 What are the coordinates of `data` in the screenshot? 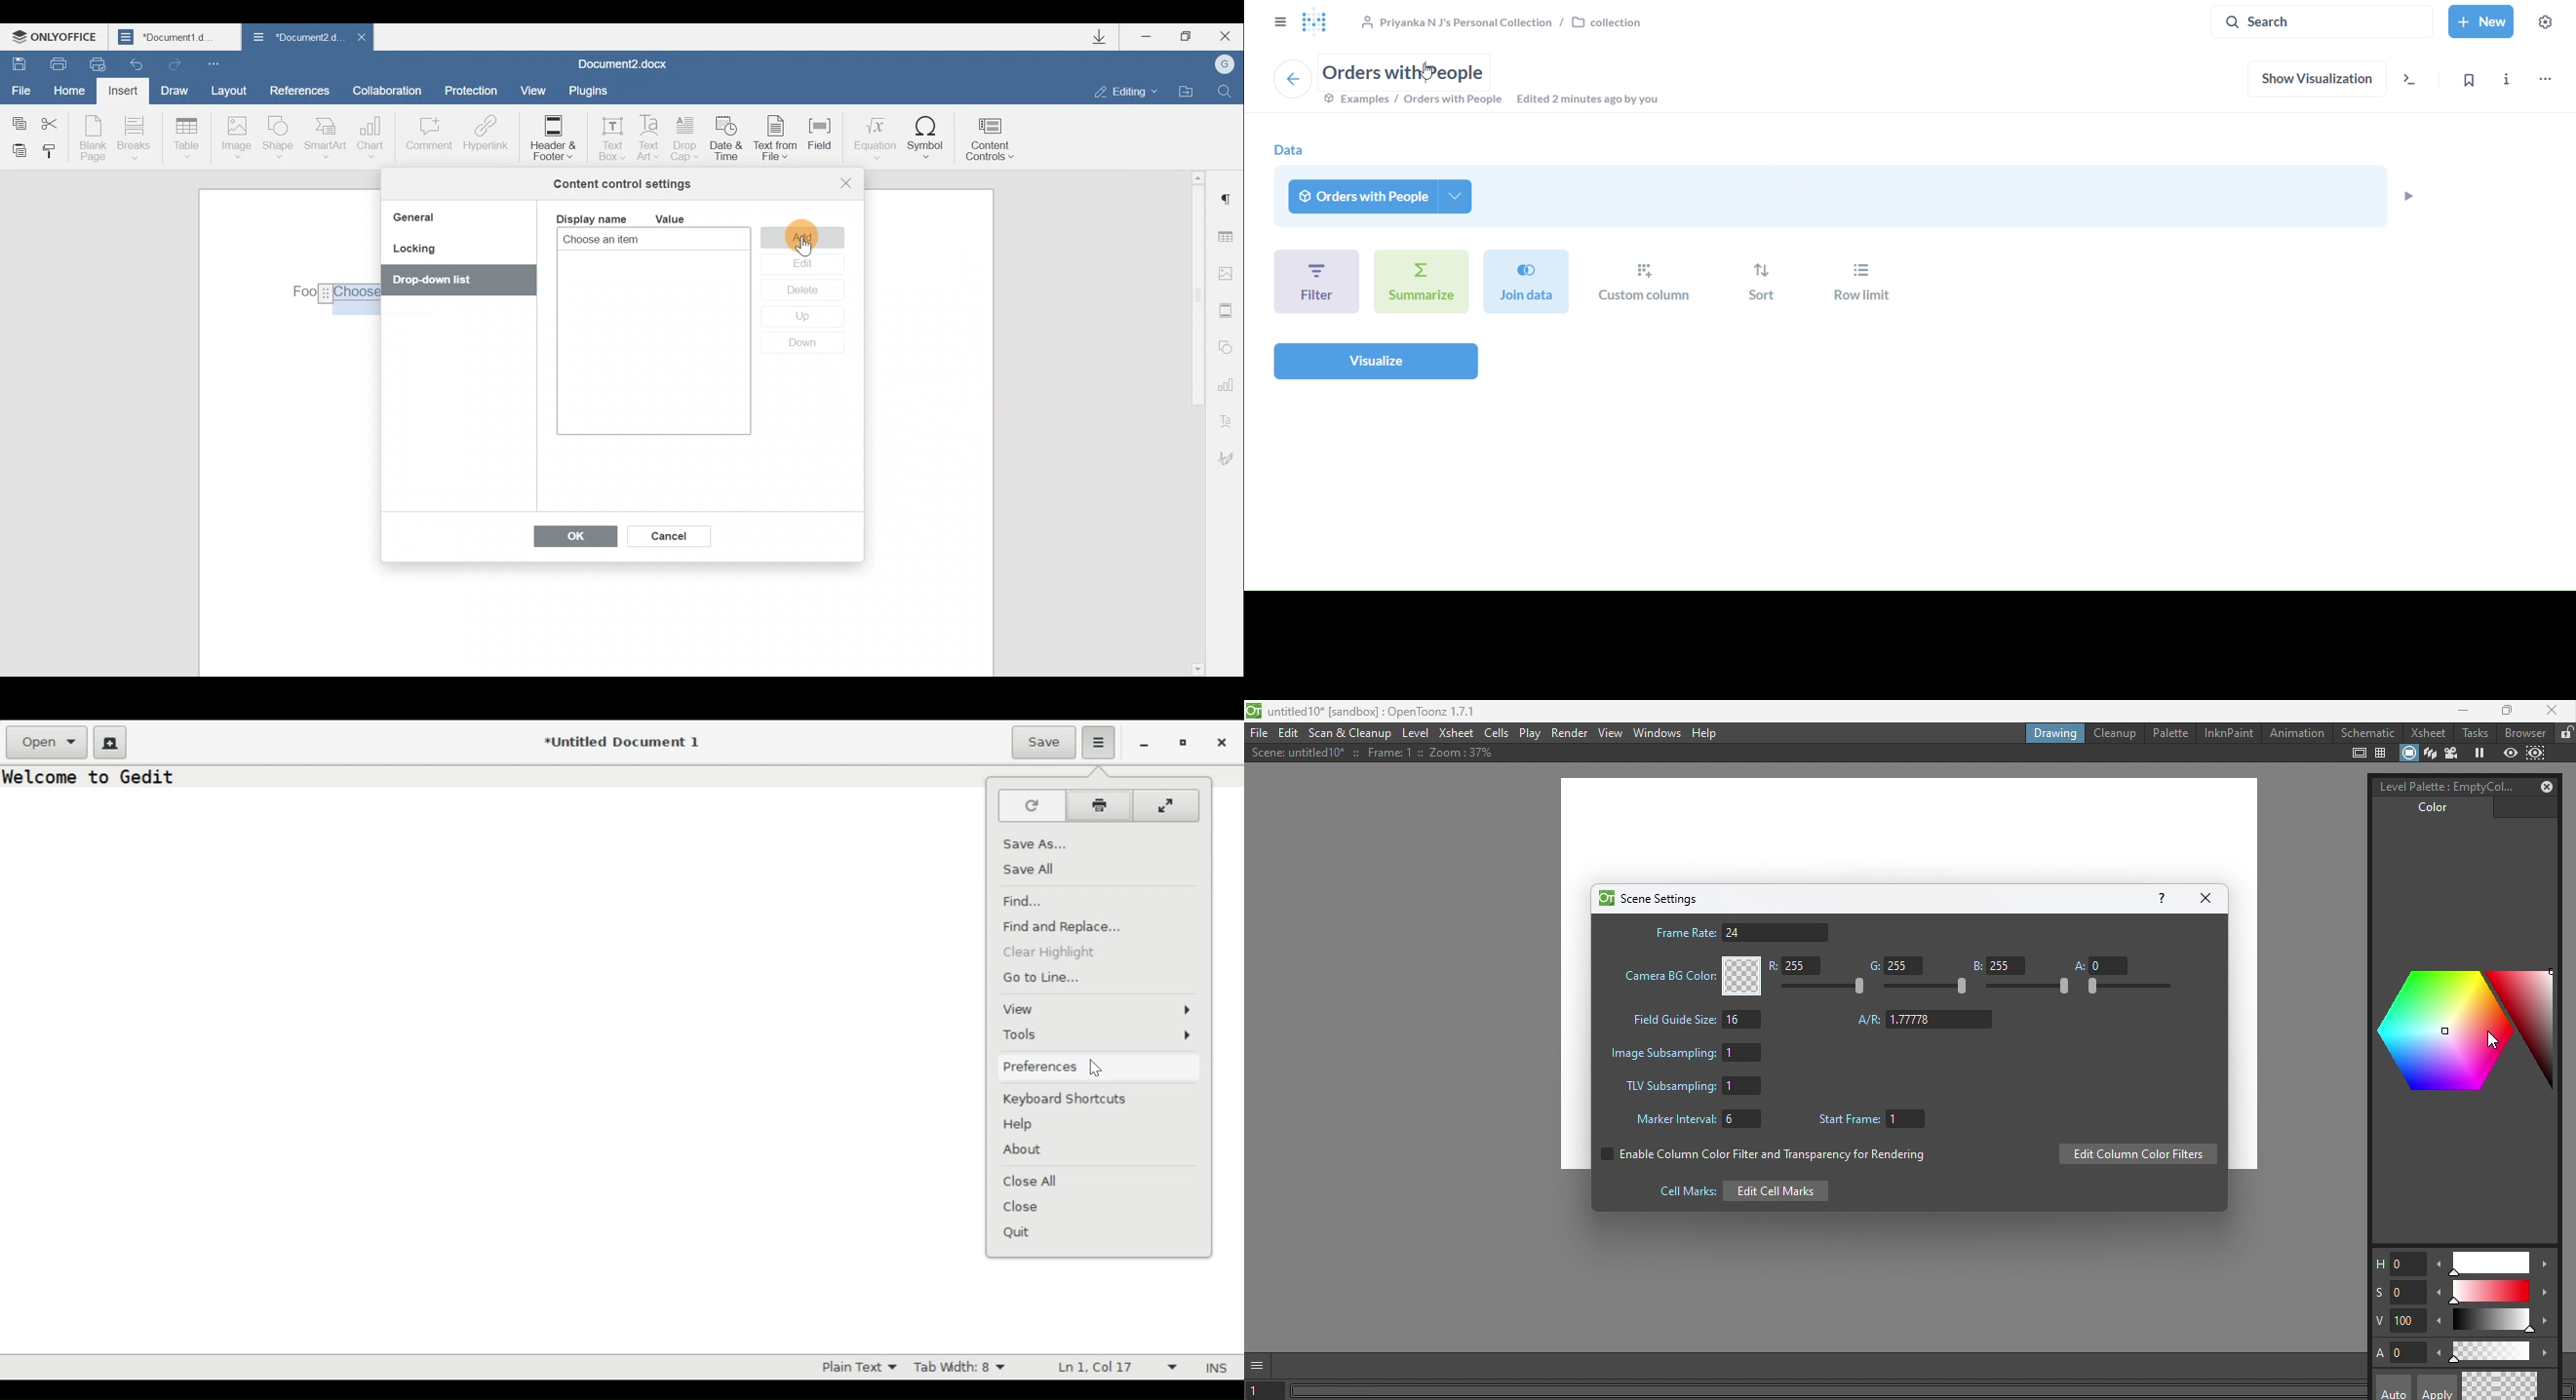 It's located at (1289, 150).